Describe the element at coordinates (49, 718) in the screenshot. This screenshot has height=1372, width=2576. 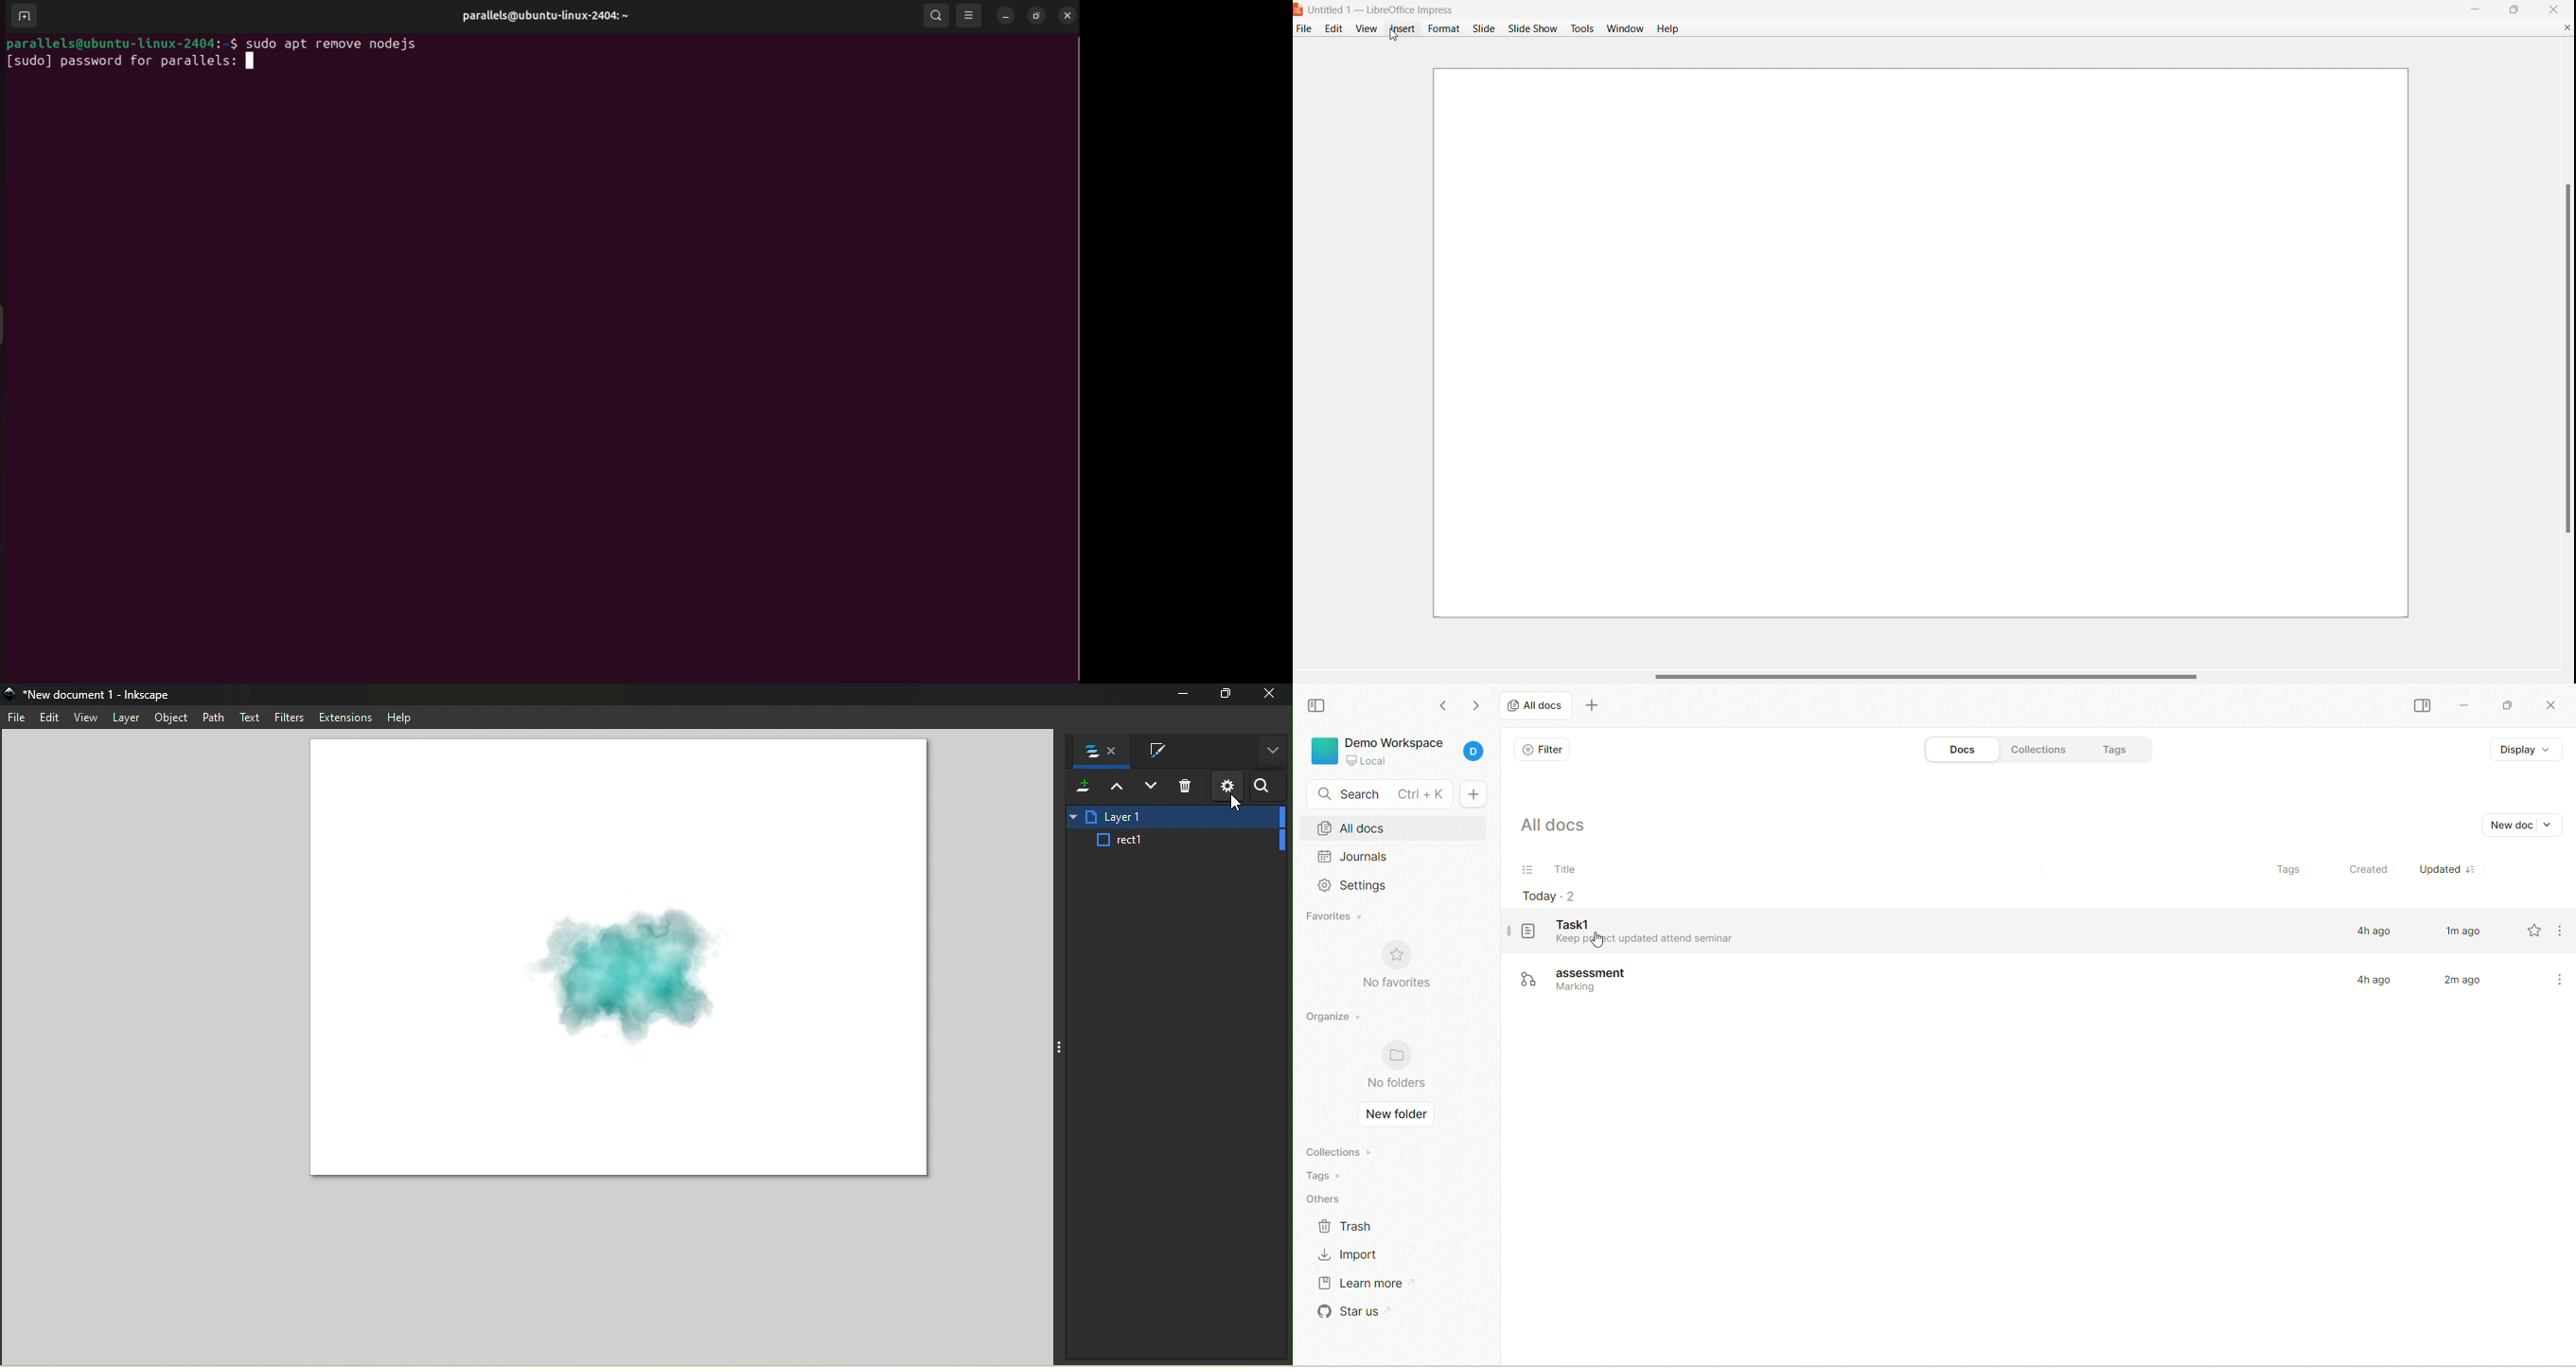
I see `Edit` at that location.